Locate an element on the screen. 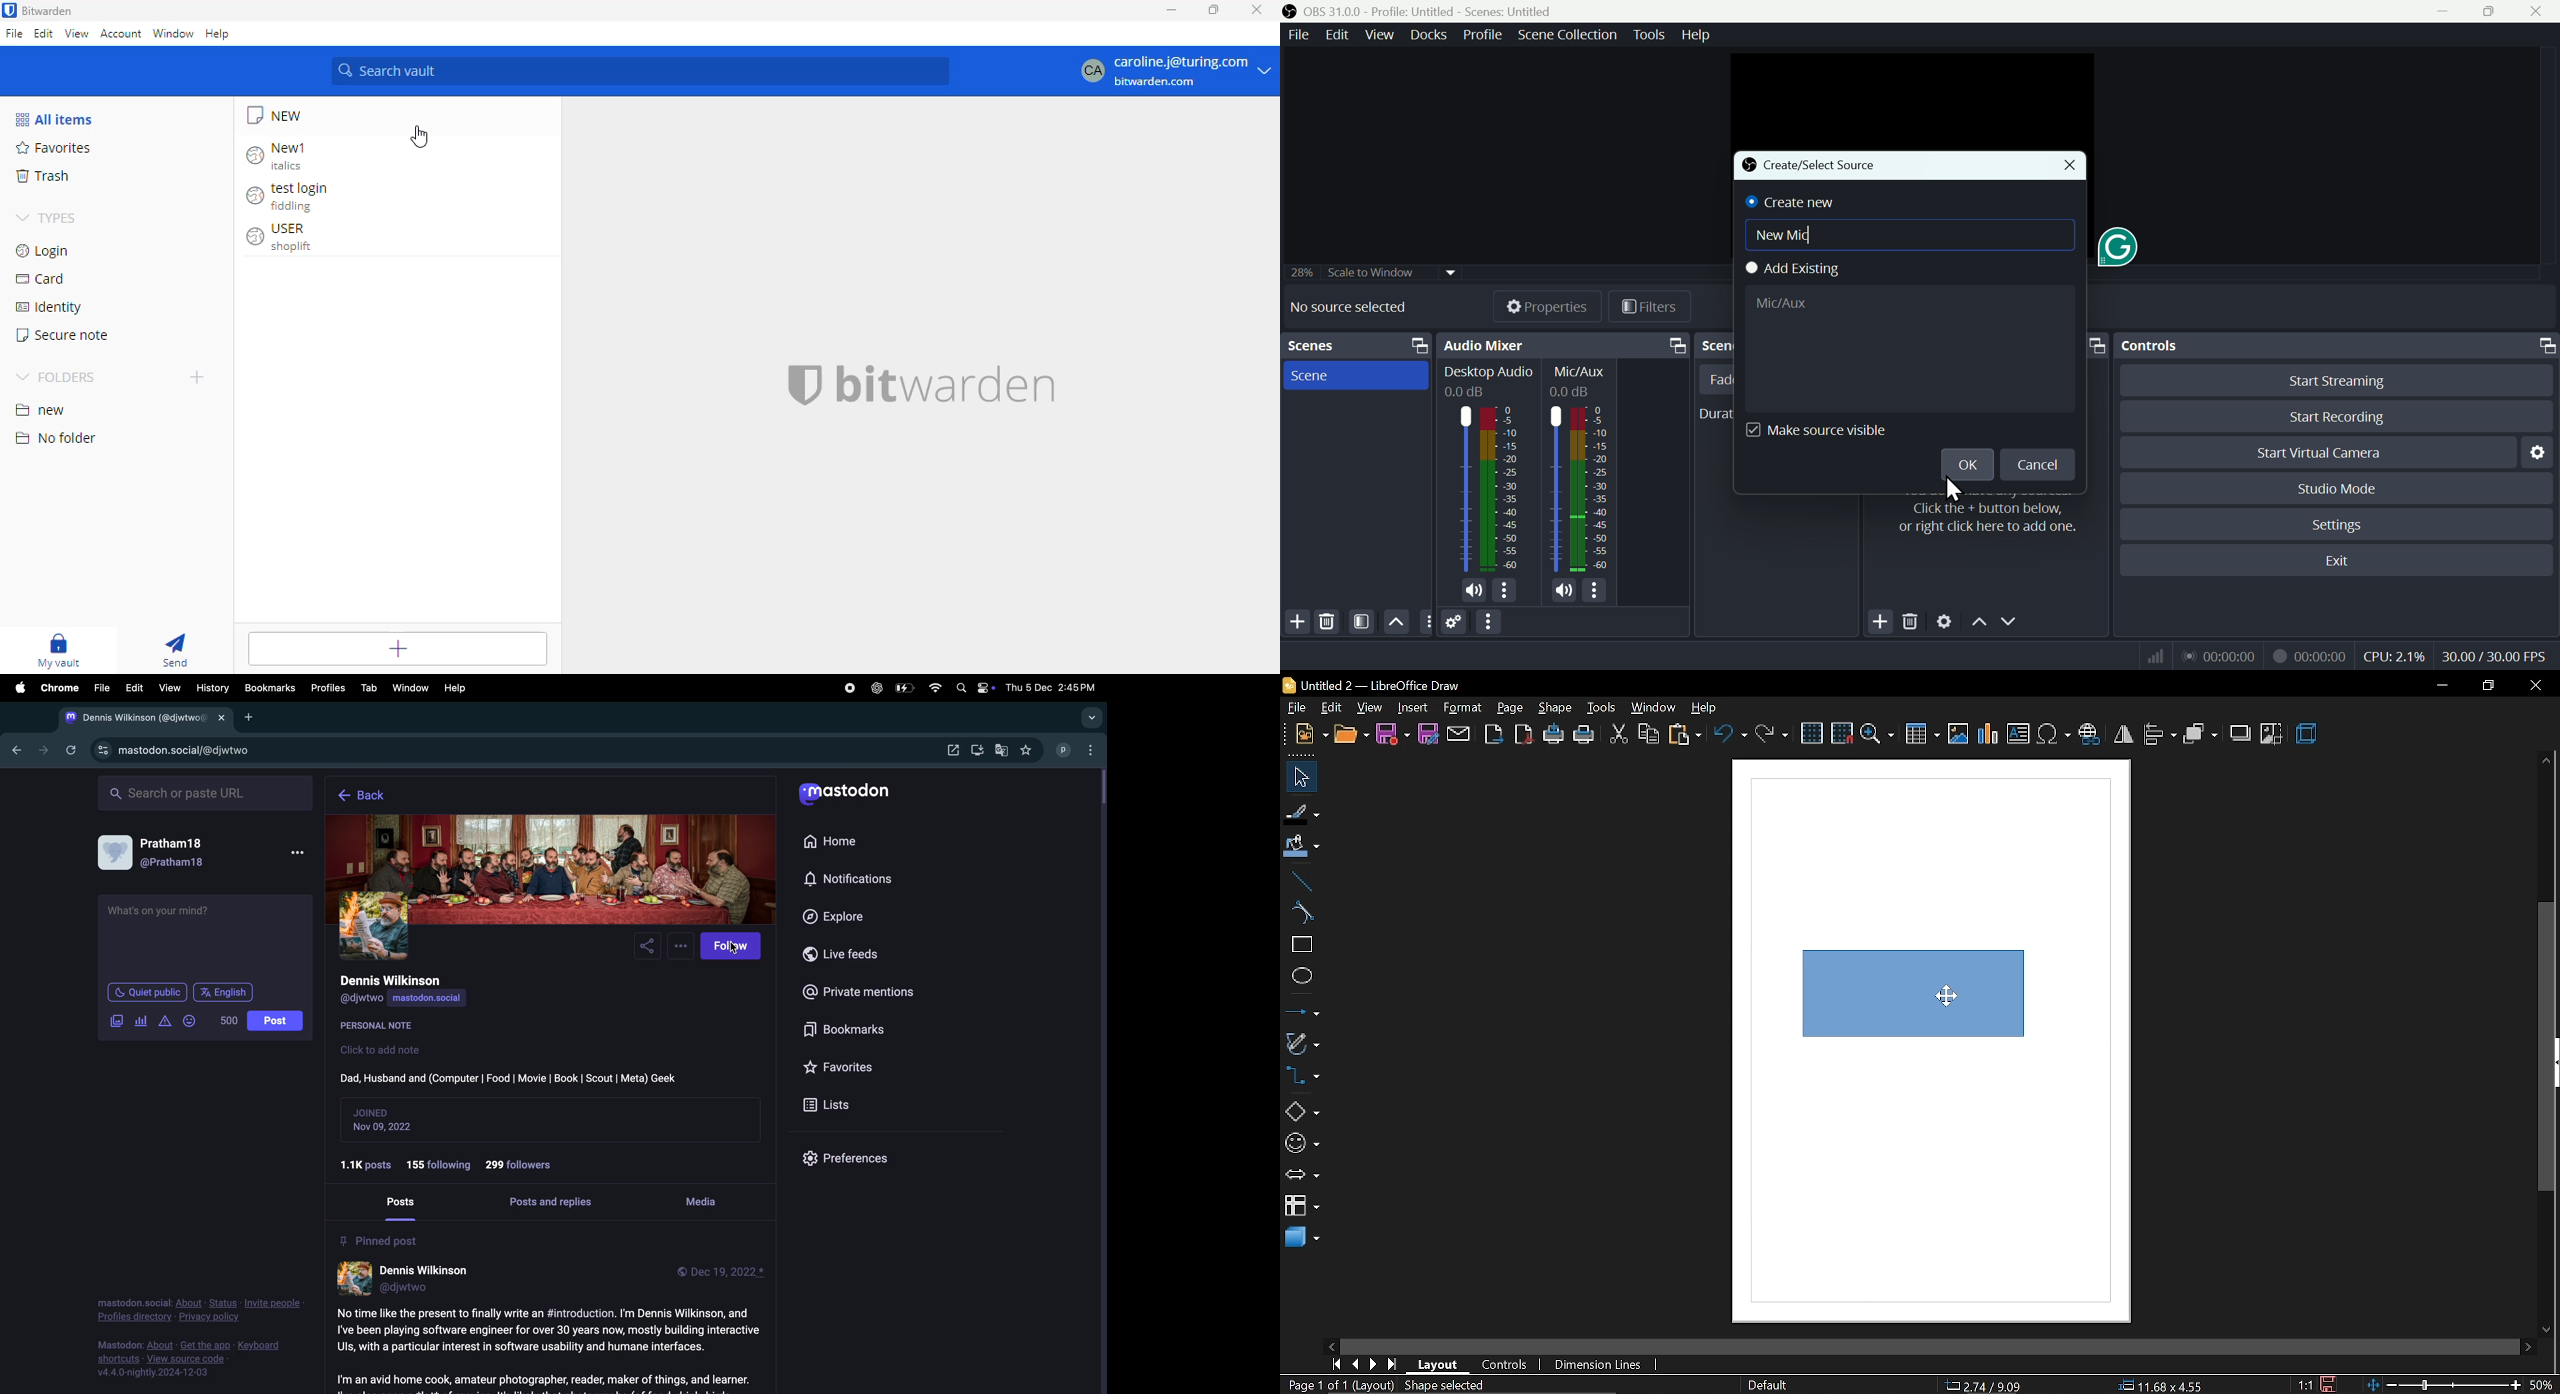 This screenshot has height=1400, width=2576. help is located at coordinates (1696, 35).